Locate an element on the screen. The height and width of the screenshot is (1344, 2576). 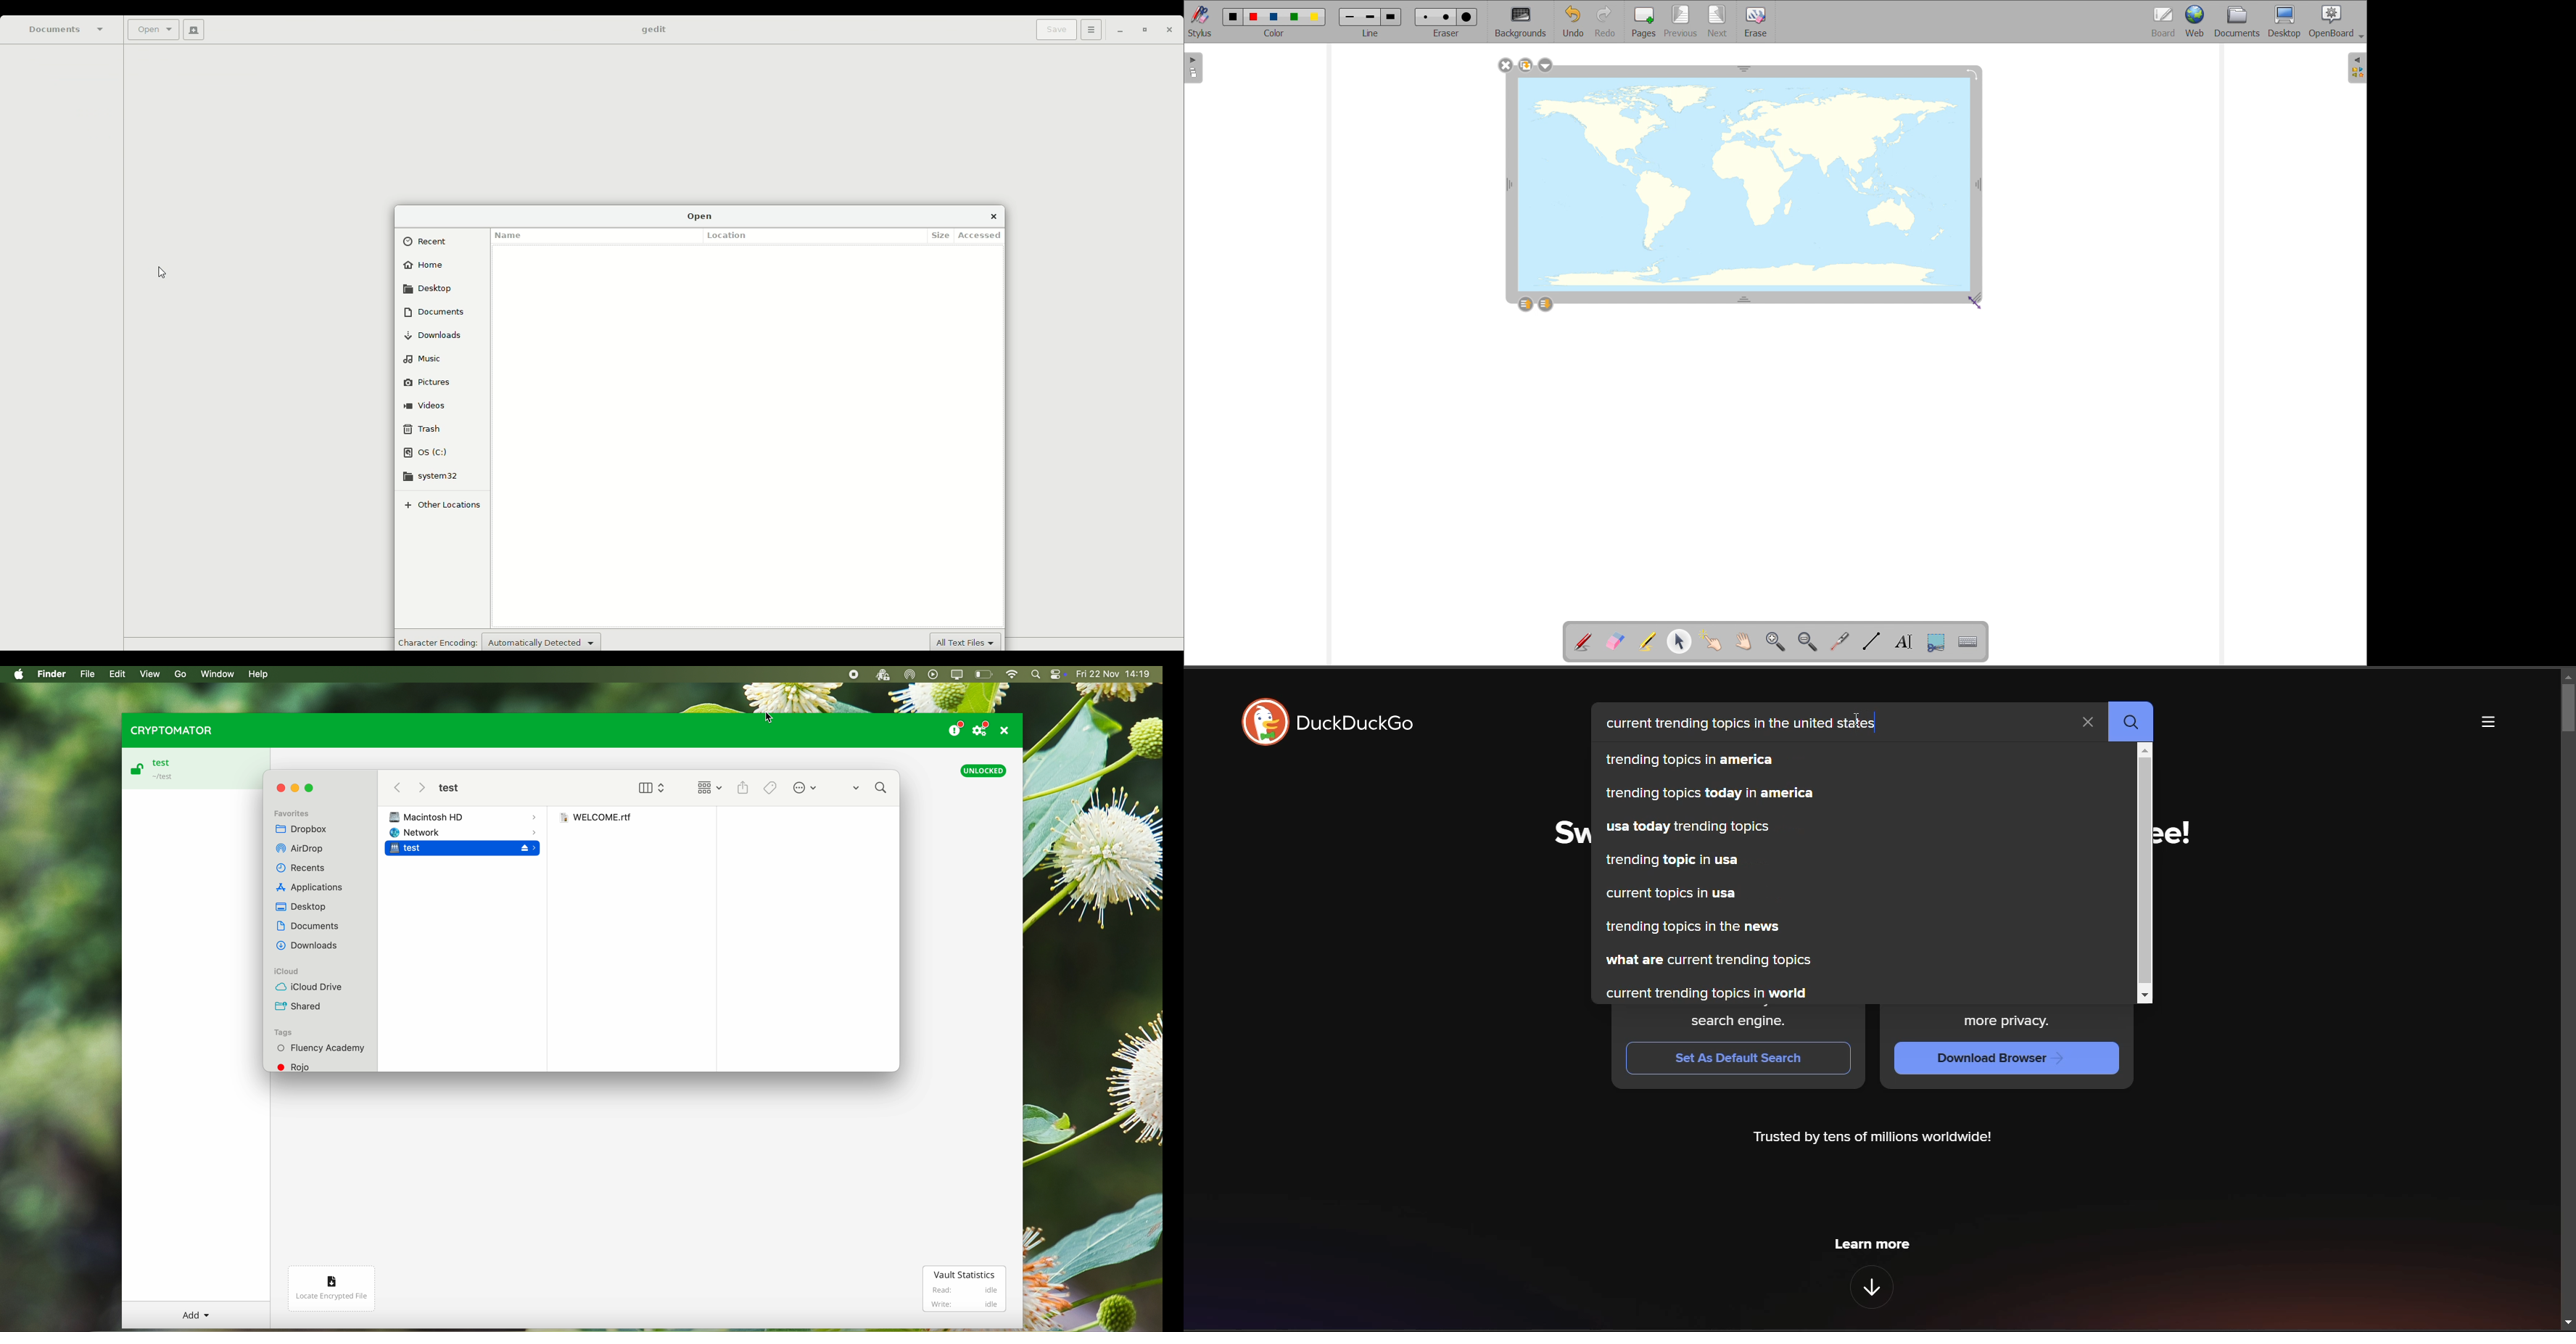
small is located at coordinates (1349, 18).